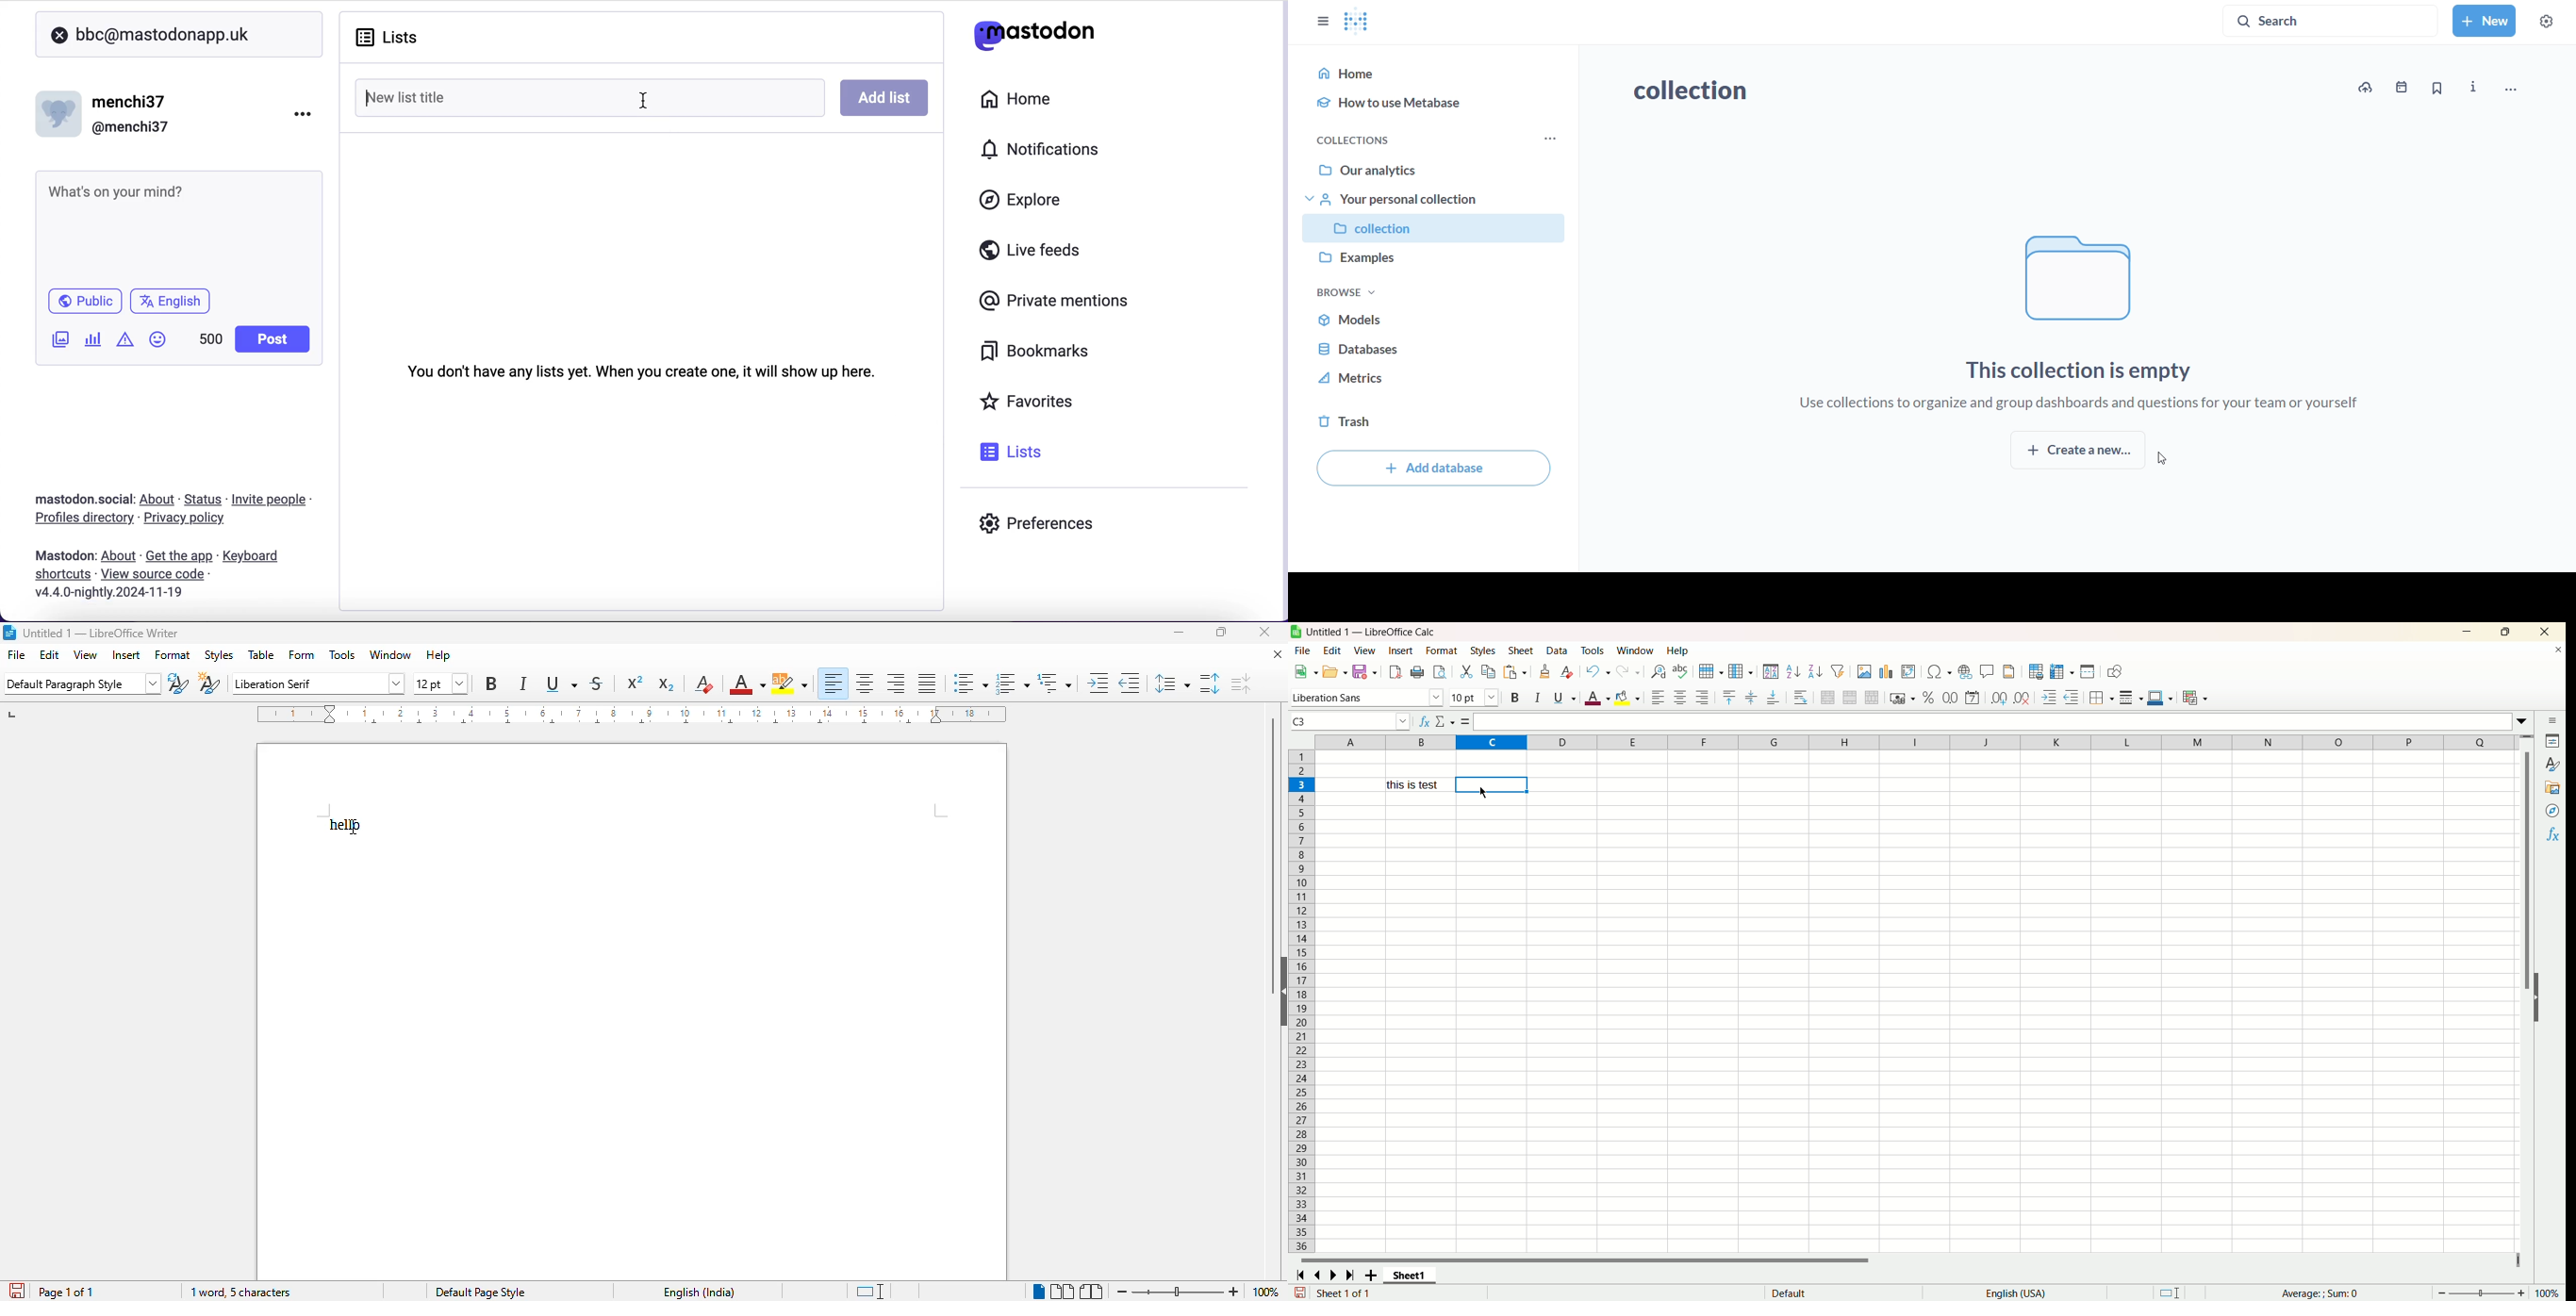  Describe the element at coordinates (78, 519) in the screenshot. I see `profiles directory` at that location.